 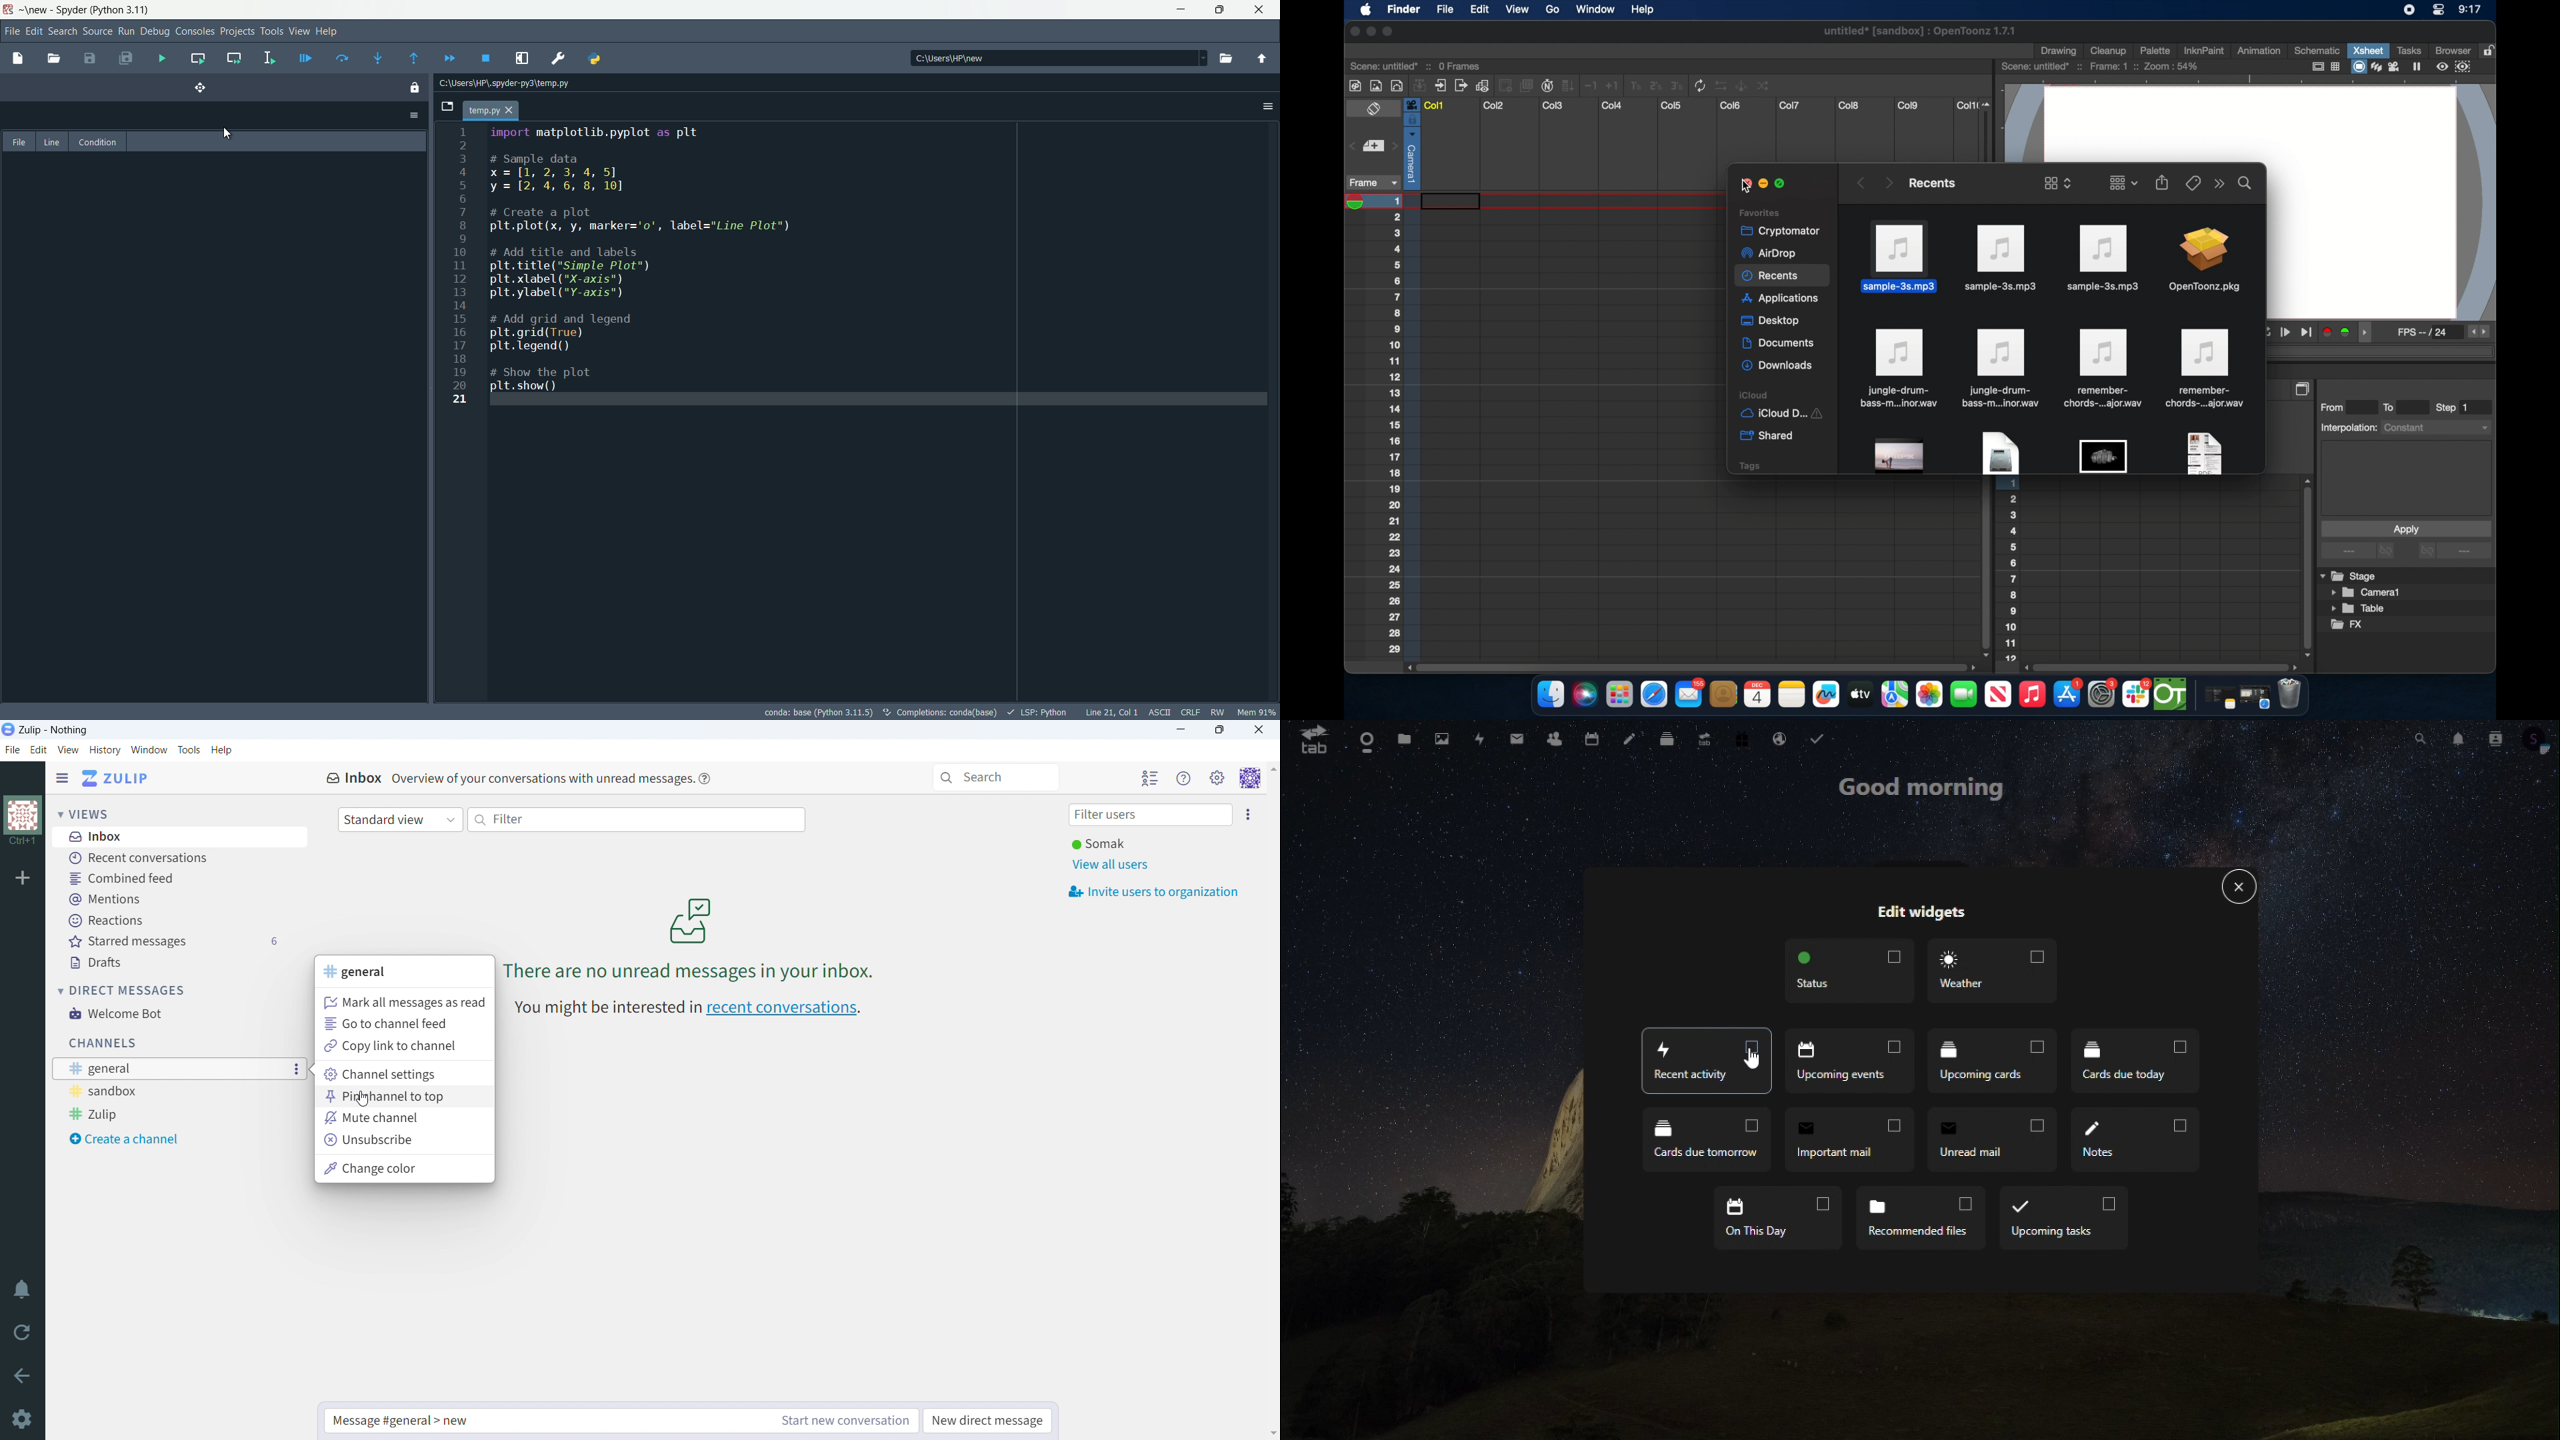 What do you see at coordinates (16, 57) in the screenshot?
I see `new file` at bounding box center [16, 57].